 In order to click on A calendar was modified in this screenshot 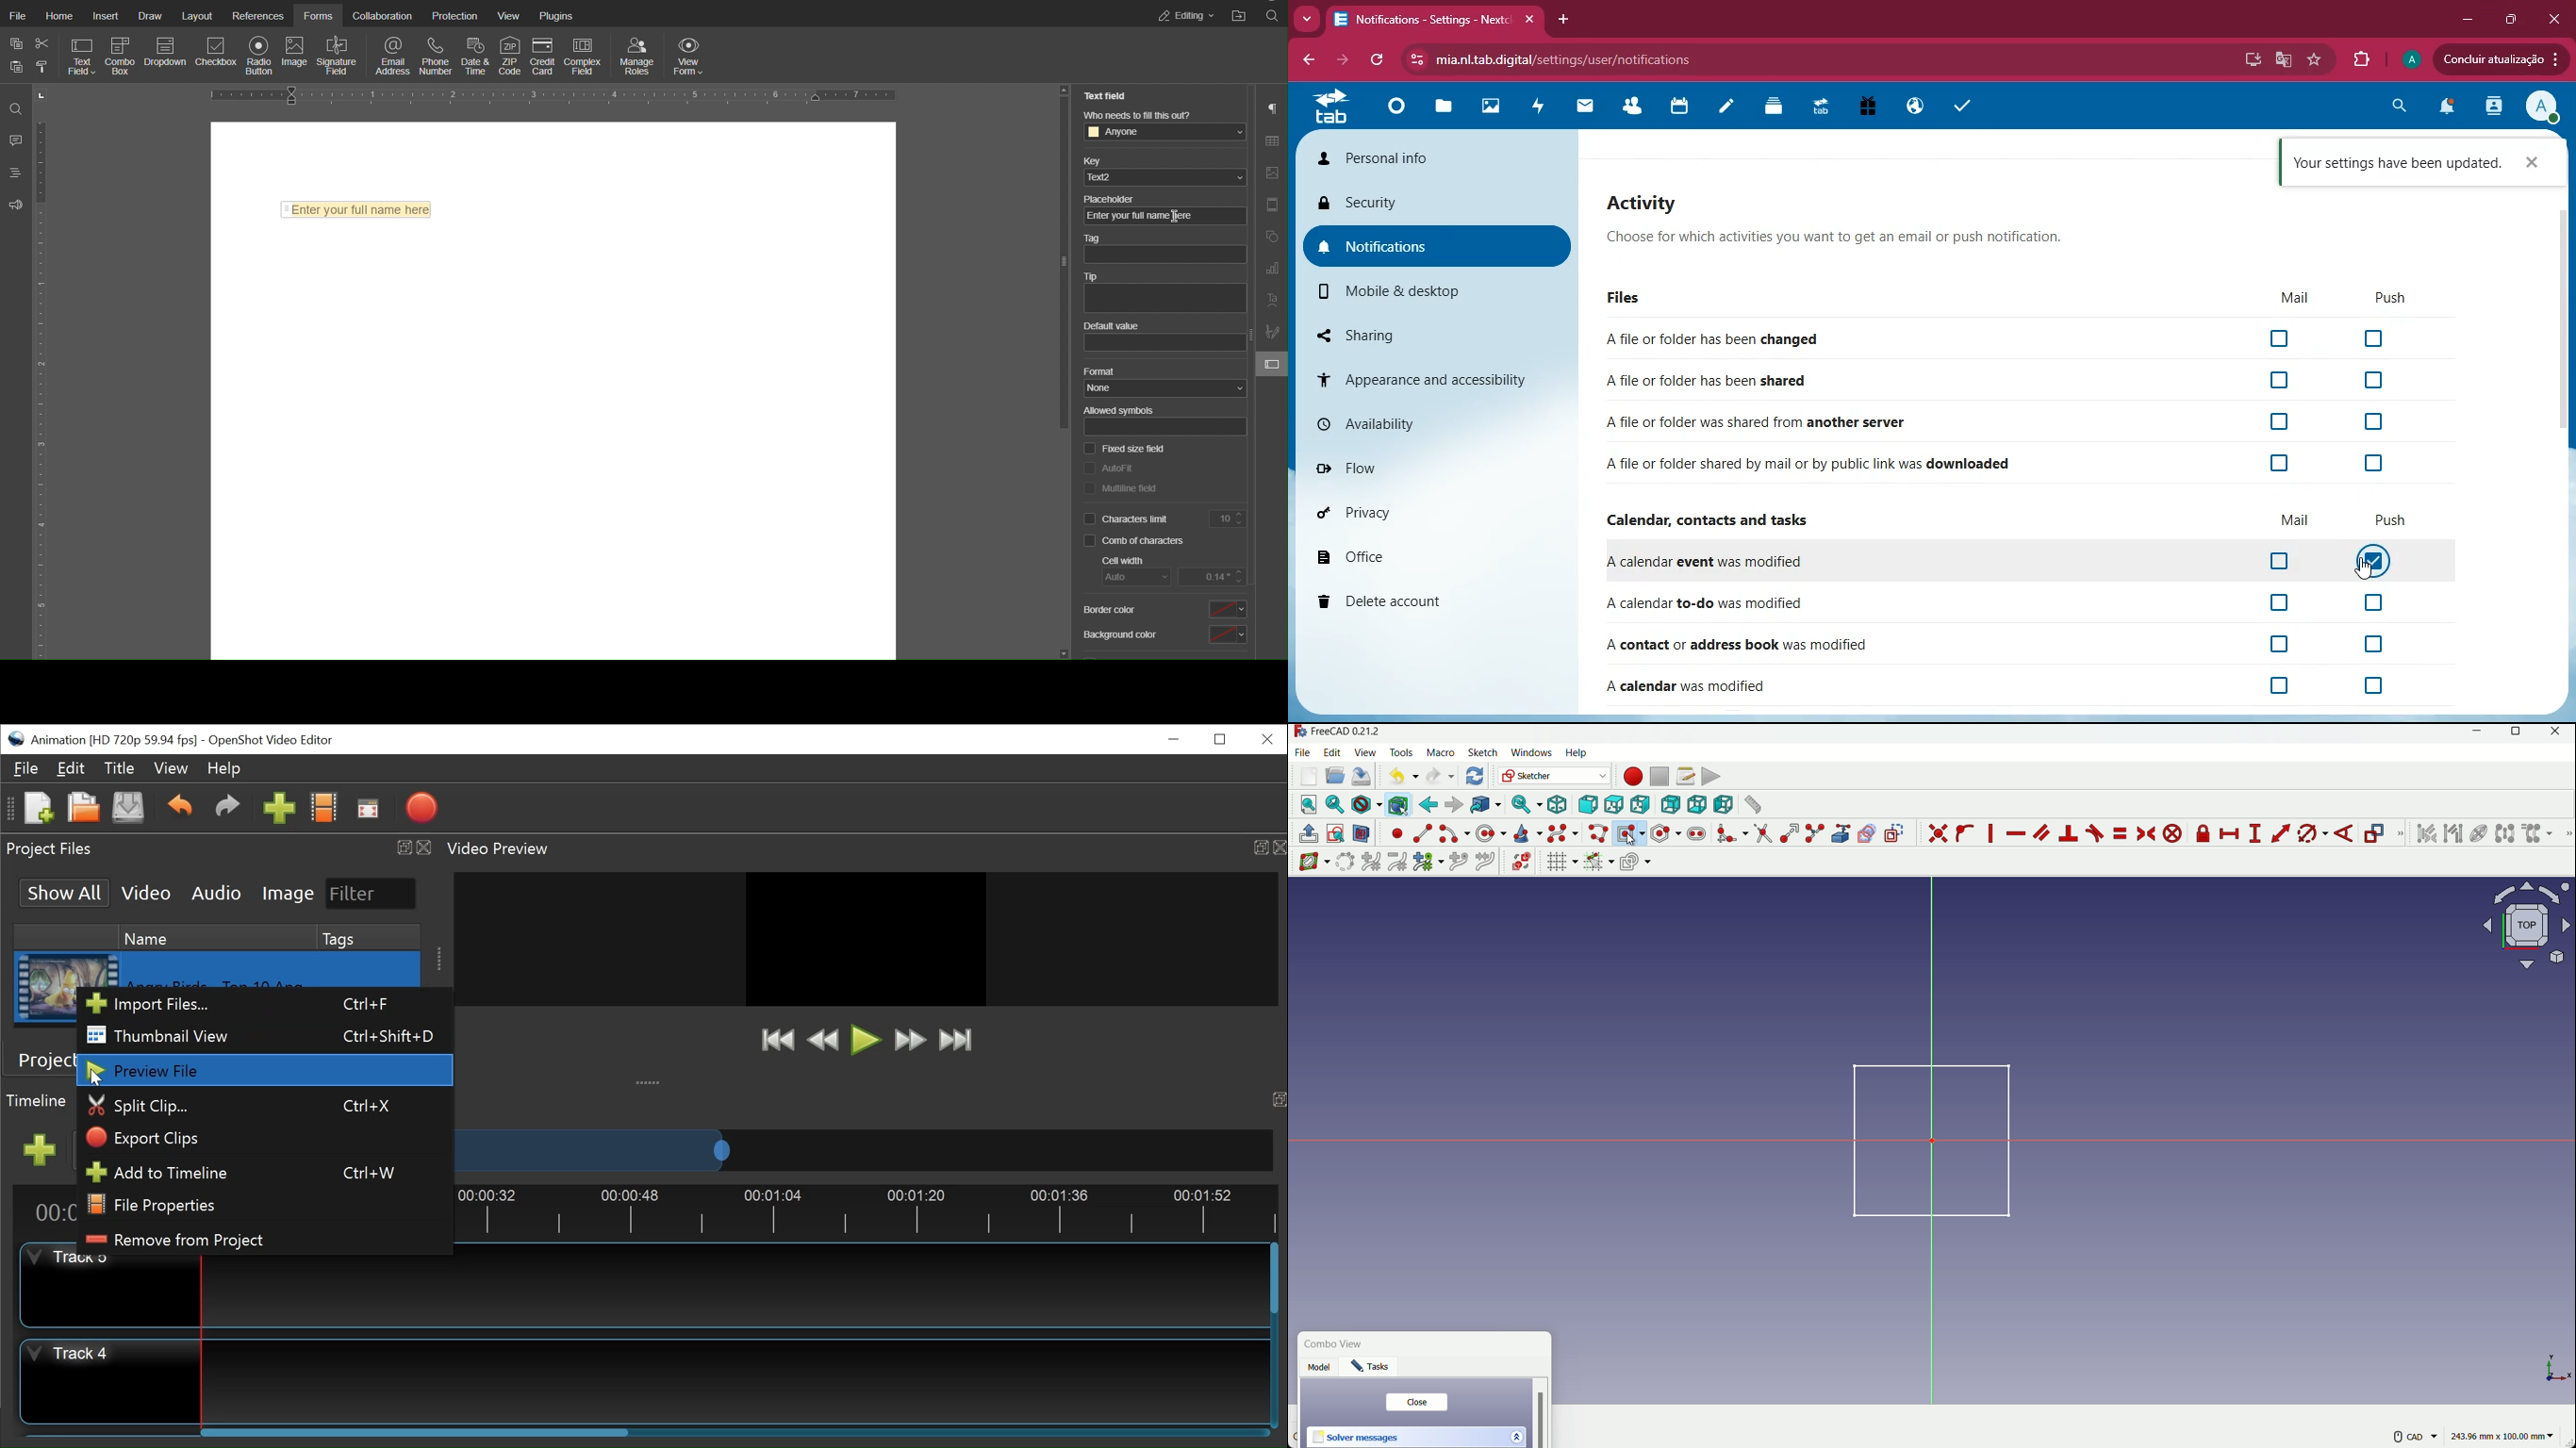, I will do `click(1686, 686)`.